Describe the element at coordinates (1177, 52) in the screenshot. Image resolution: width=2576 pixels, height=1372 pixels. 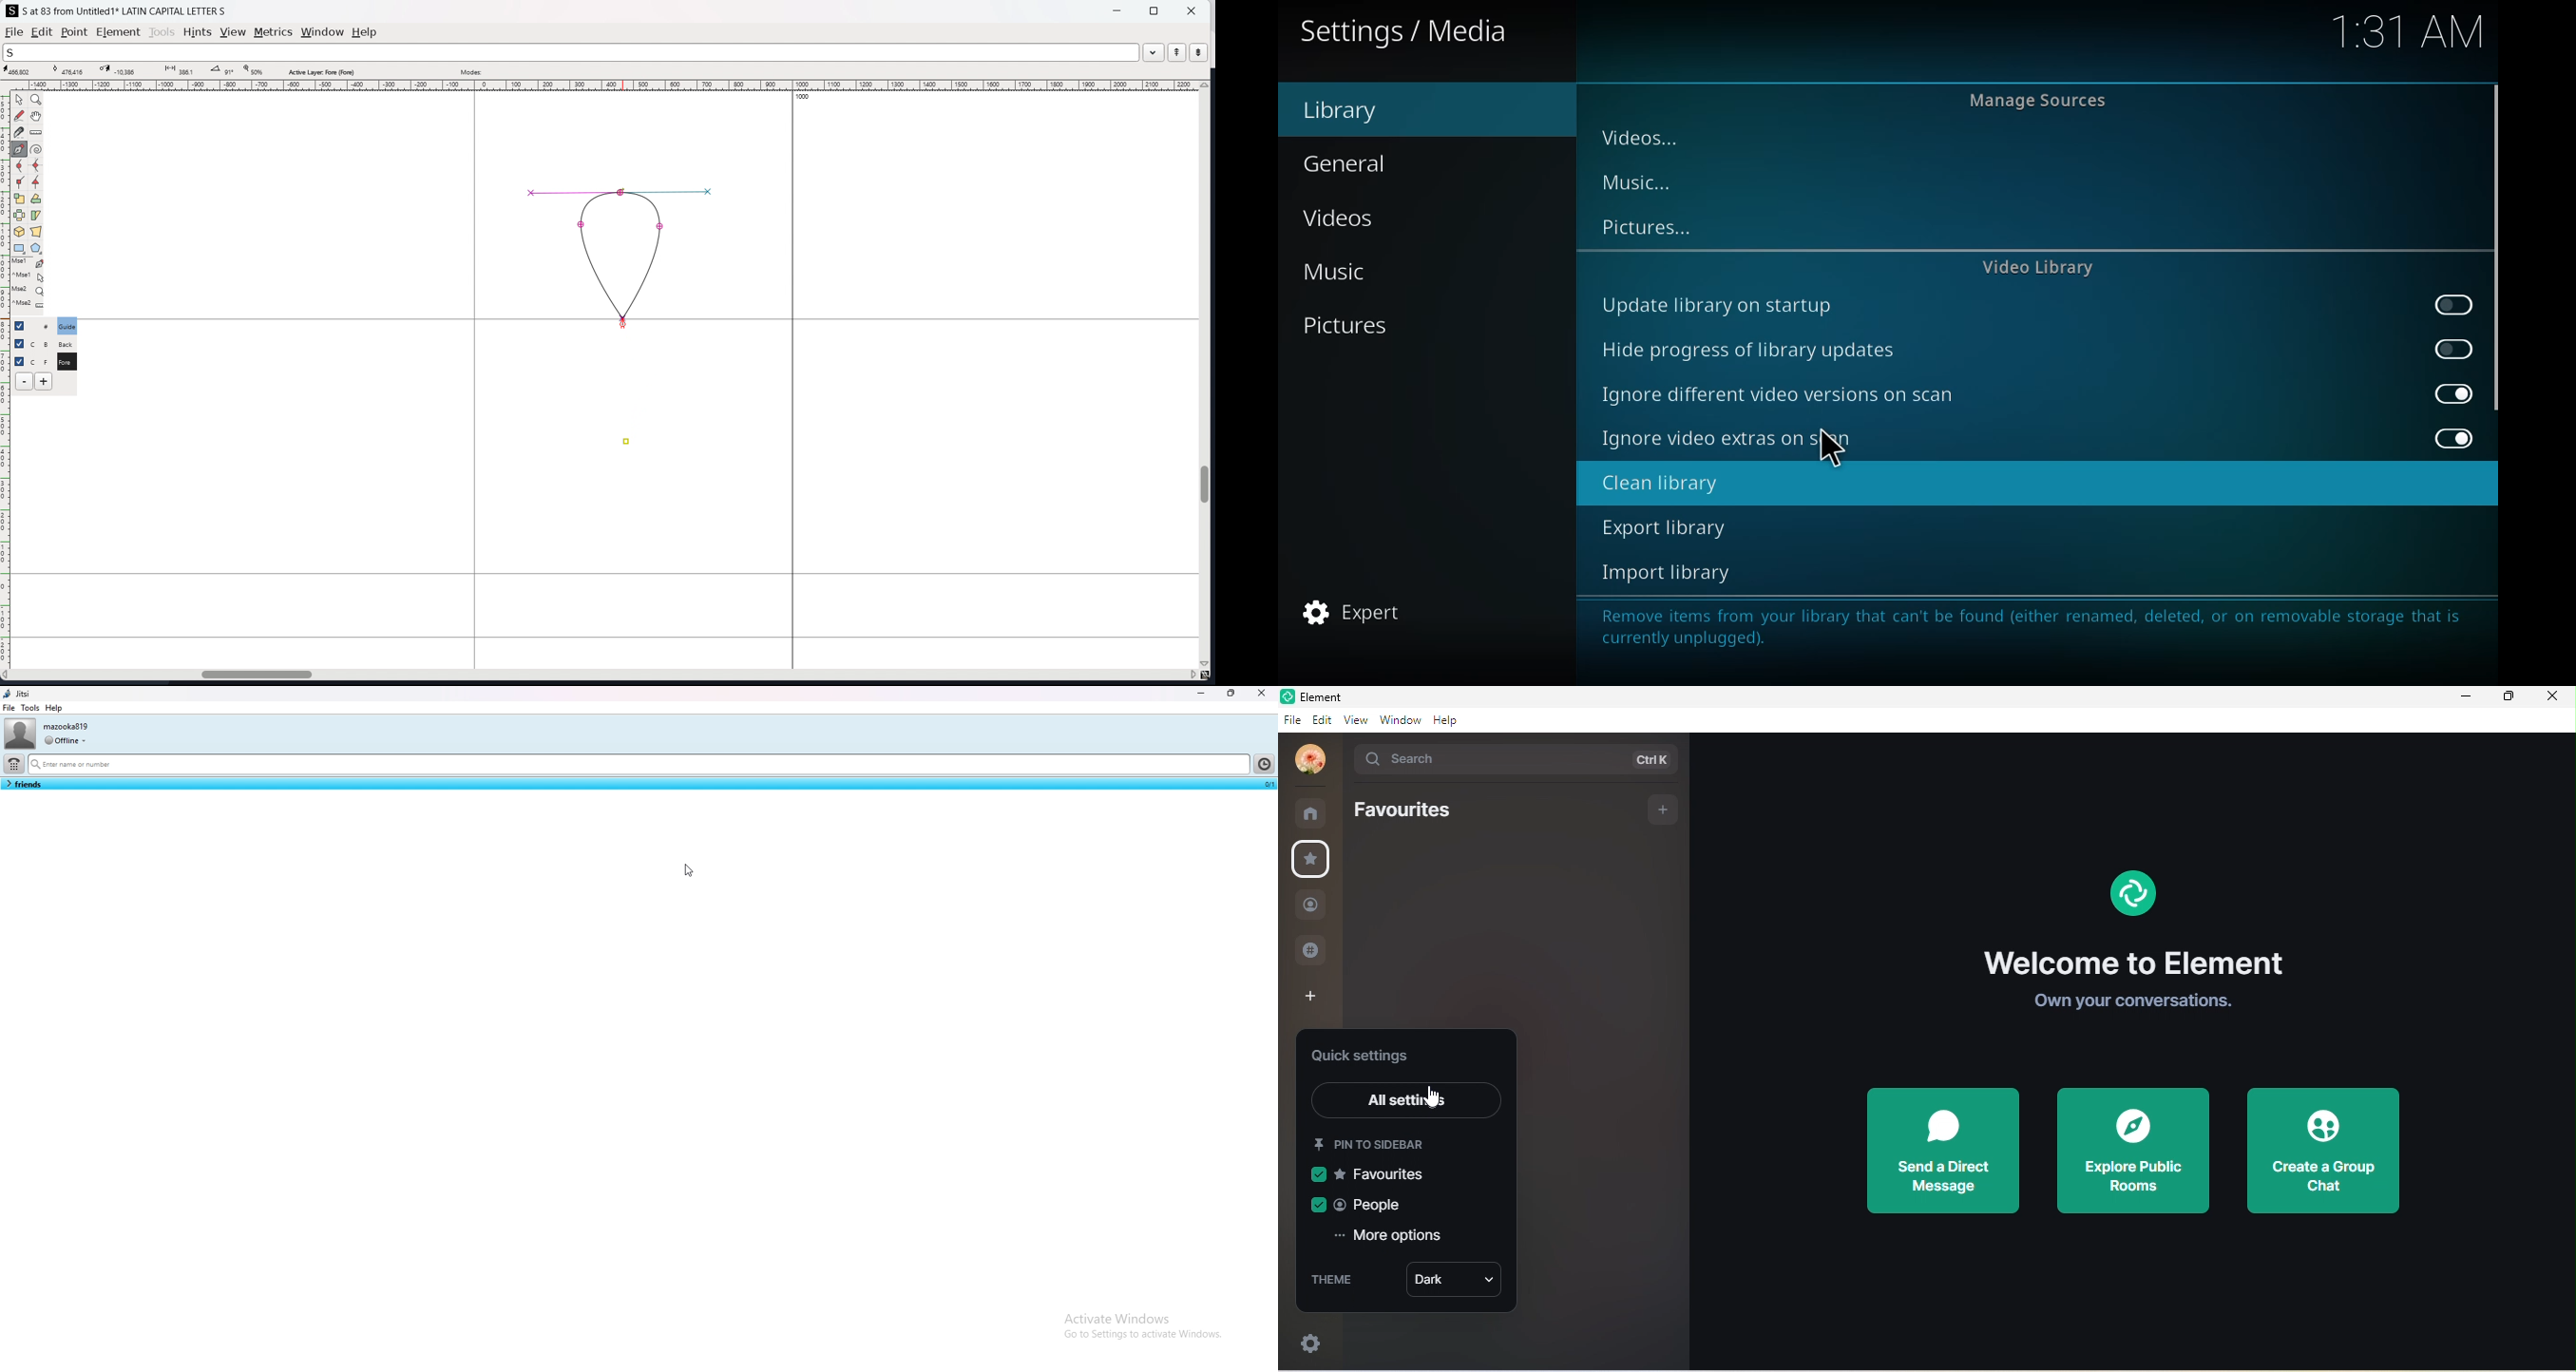
I see `previous word in the wordlist` at that location.